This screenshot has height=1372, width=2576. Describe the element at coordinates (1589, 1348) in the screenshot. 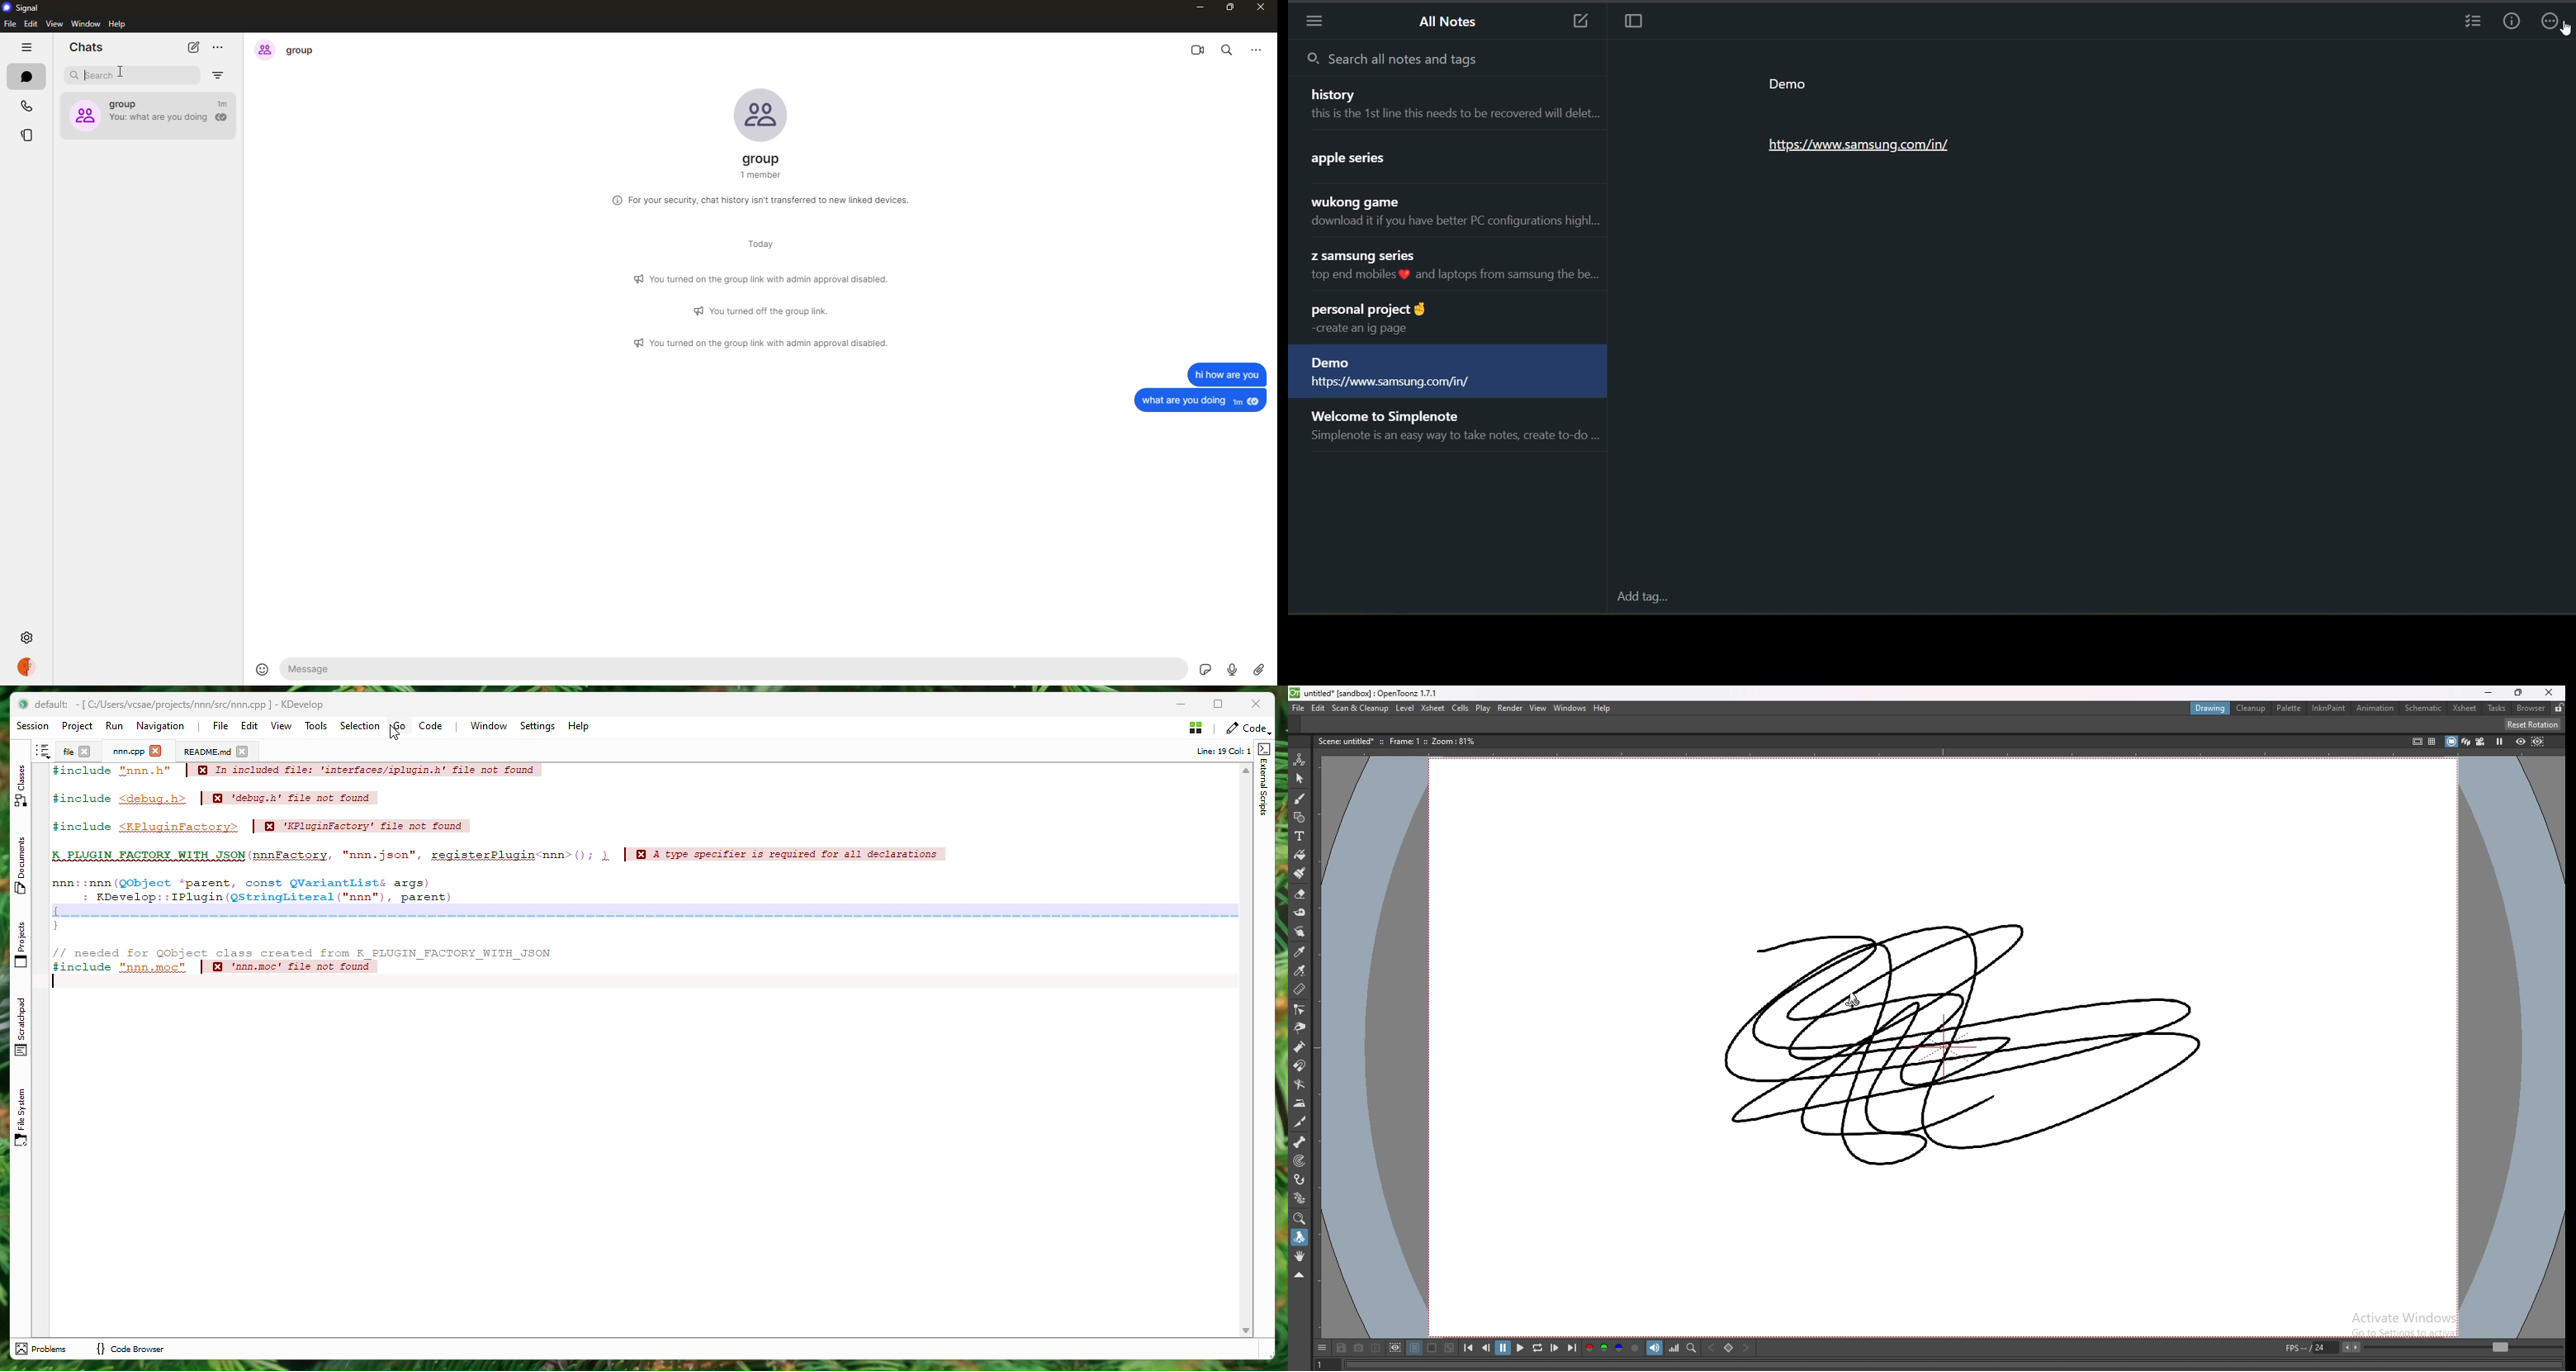

I see `red channel` at that location.